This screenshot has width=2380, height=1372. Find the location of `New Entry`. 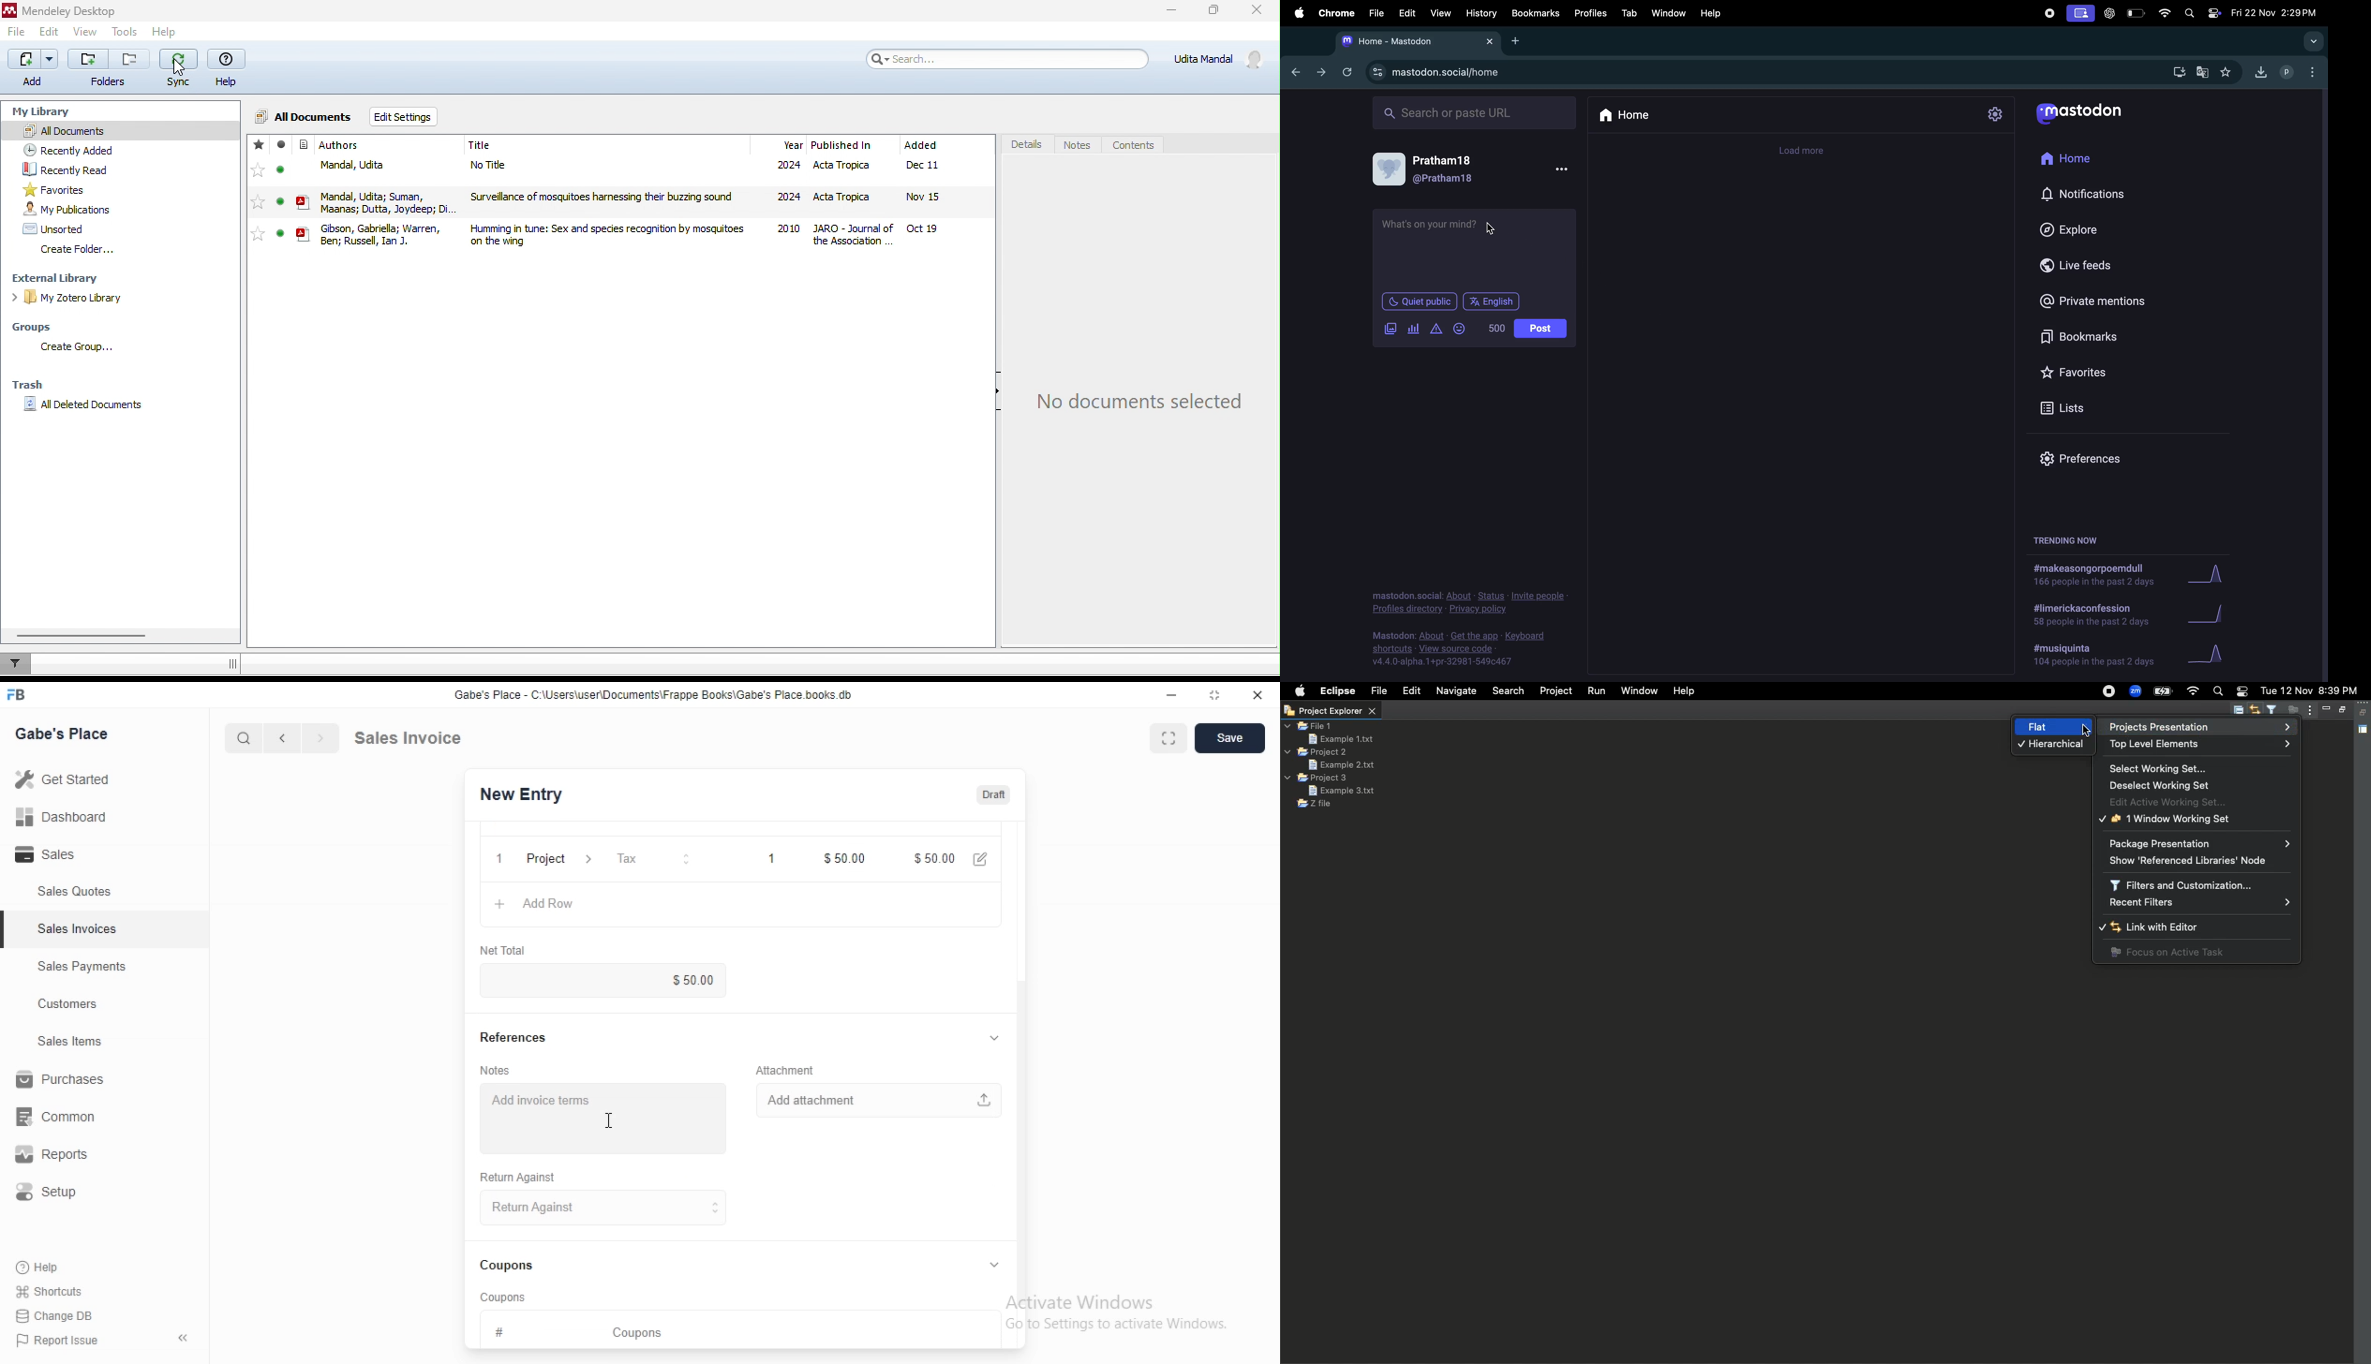

New Entry is located at coordinates (528, 794).